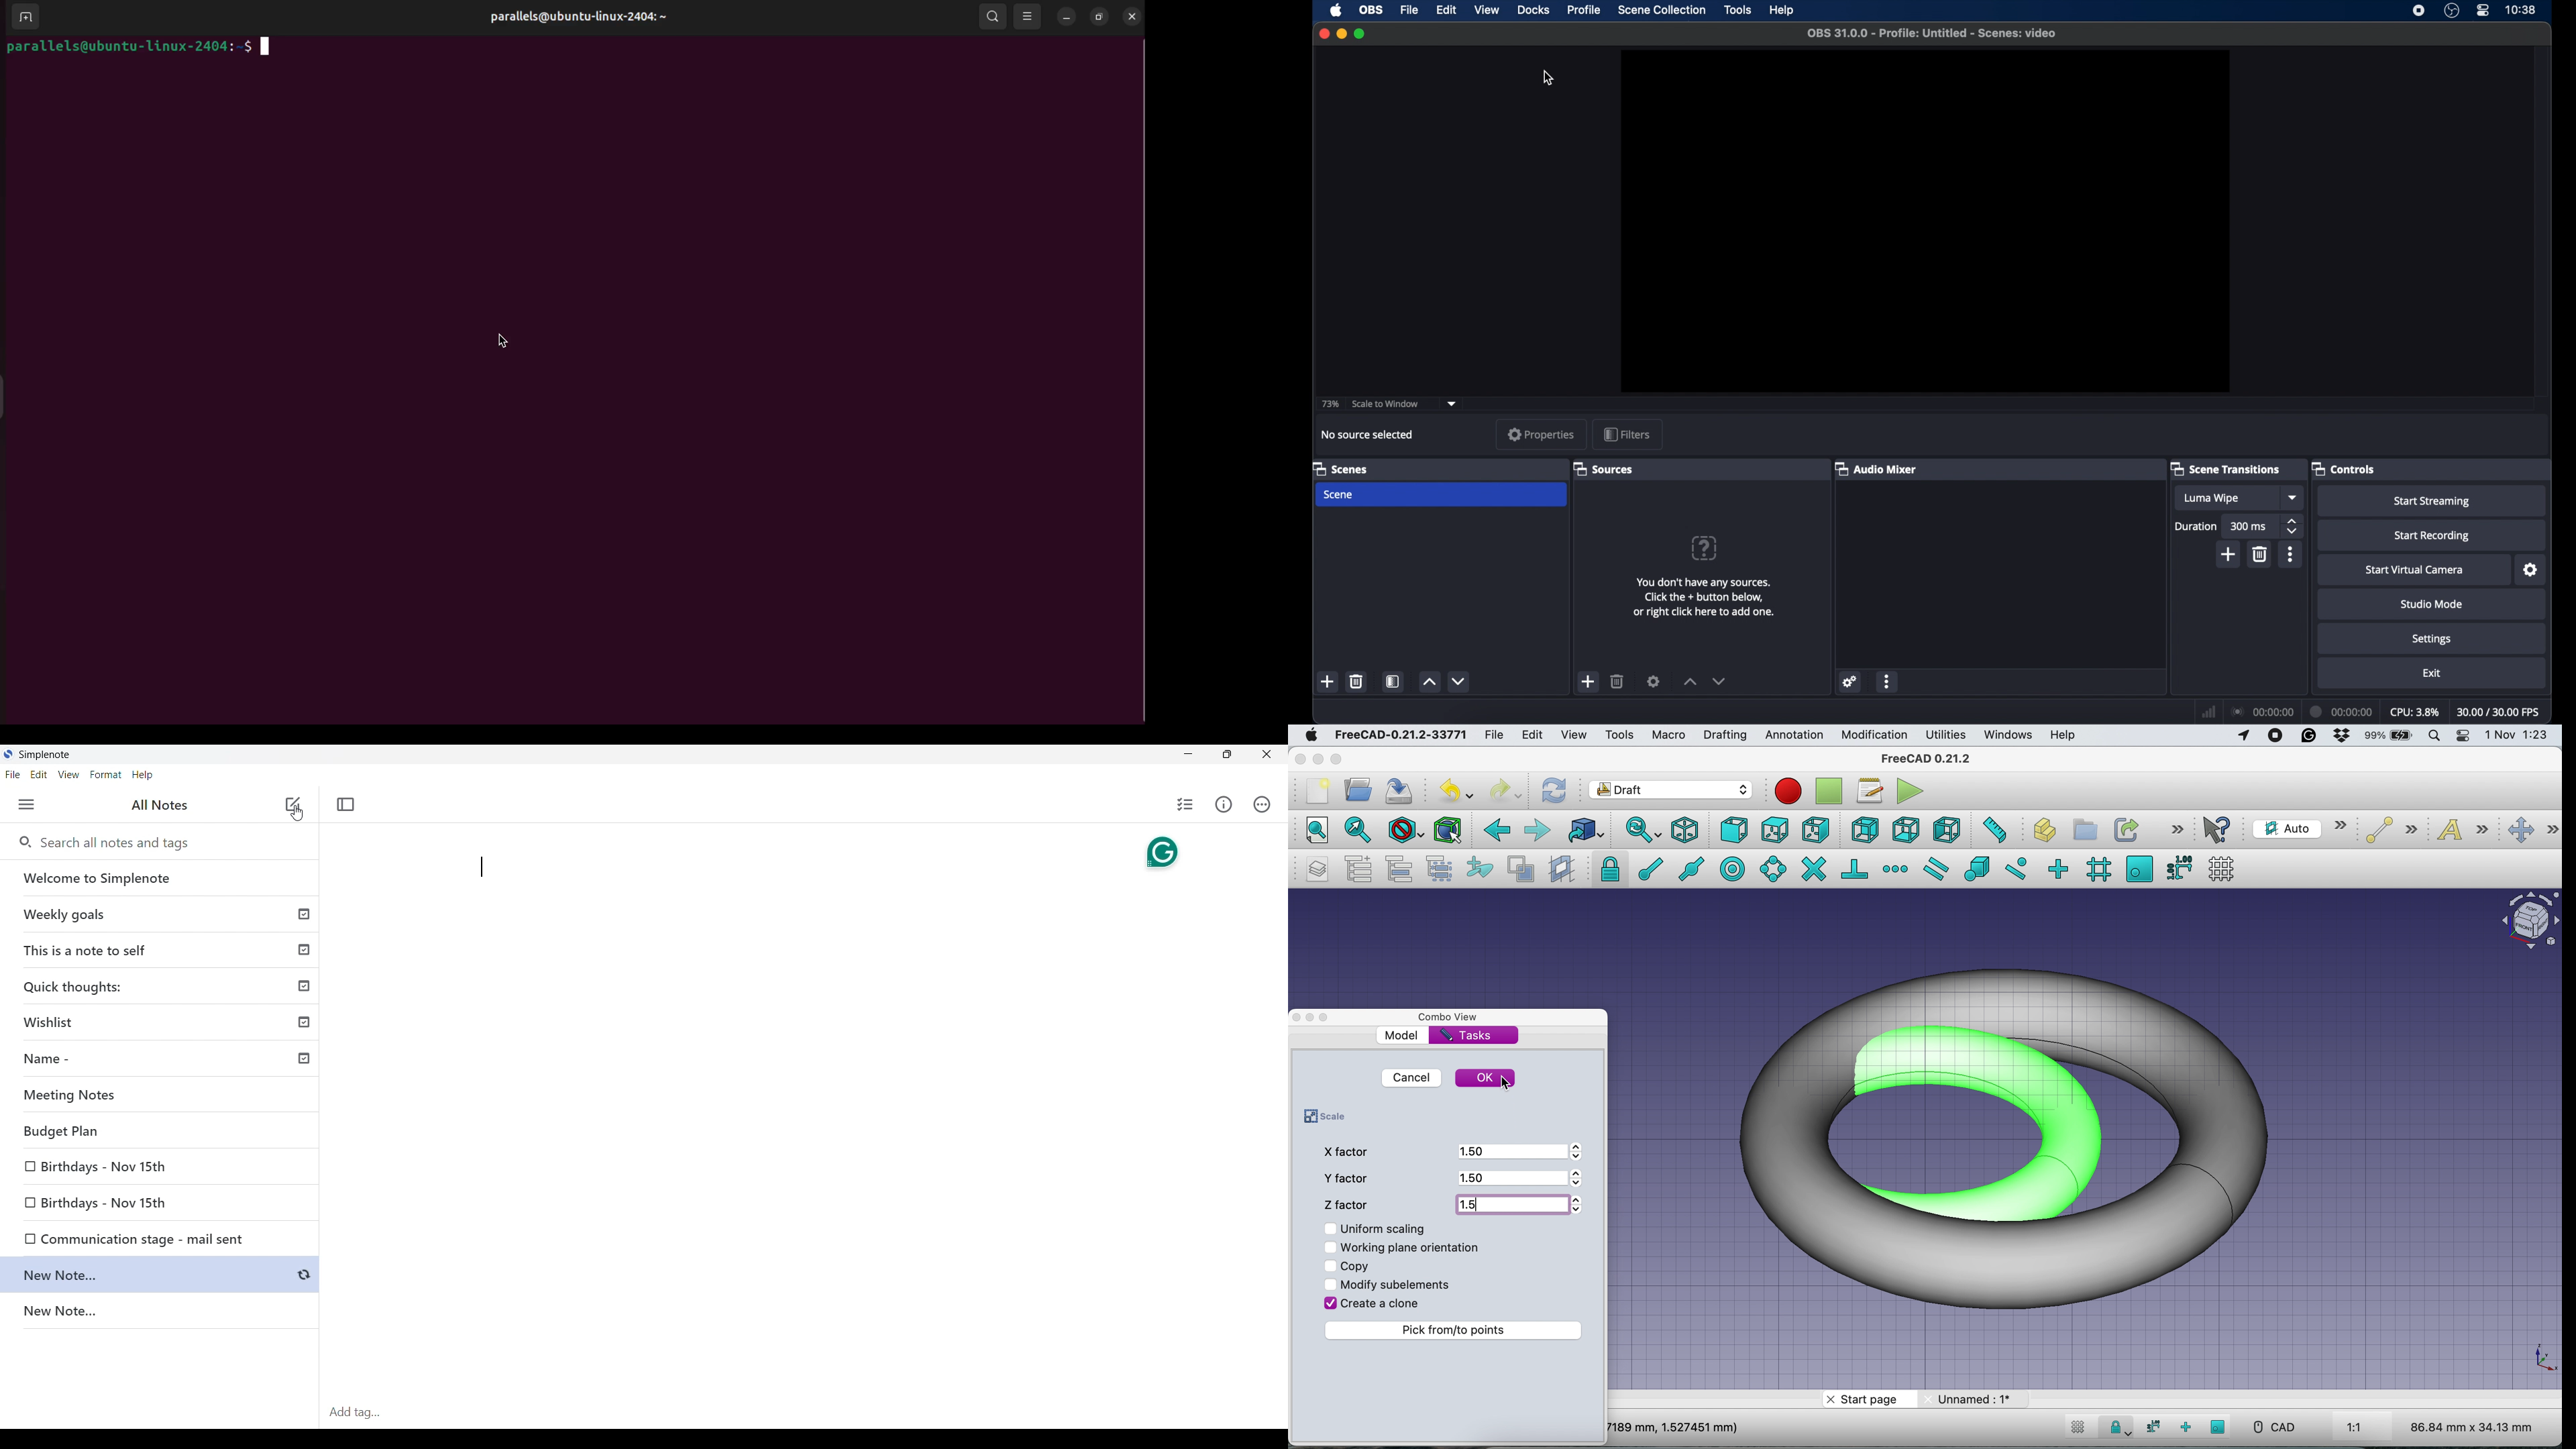 This screenshot has height=1456, width=2576. I want to click on New Note.., so click(147, 1275).